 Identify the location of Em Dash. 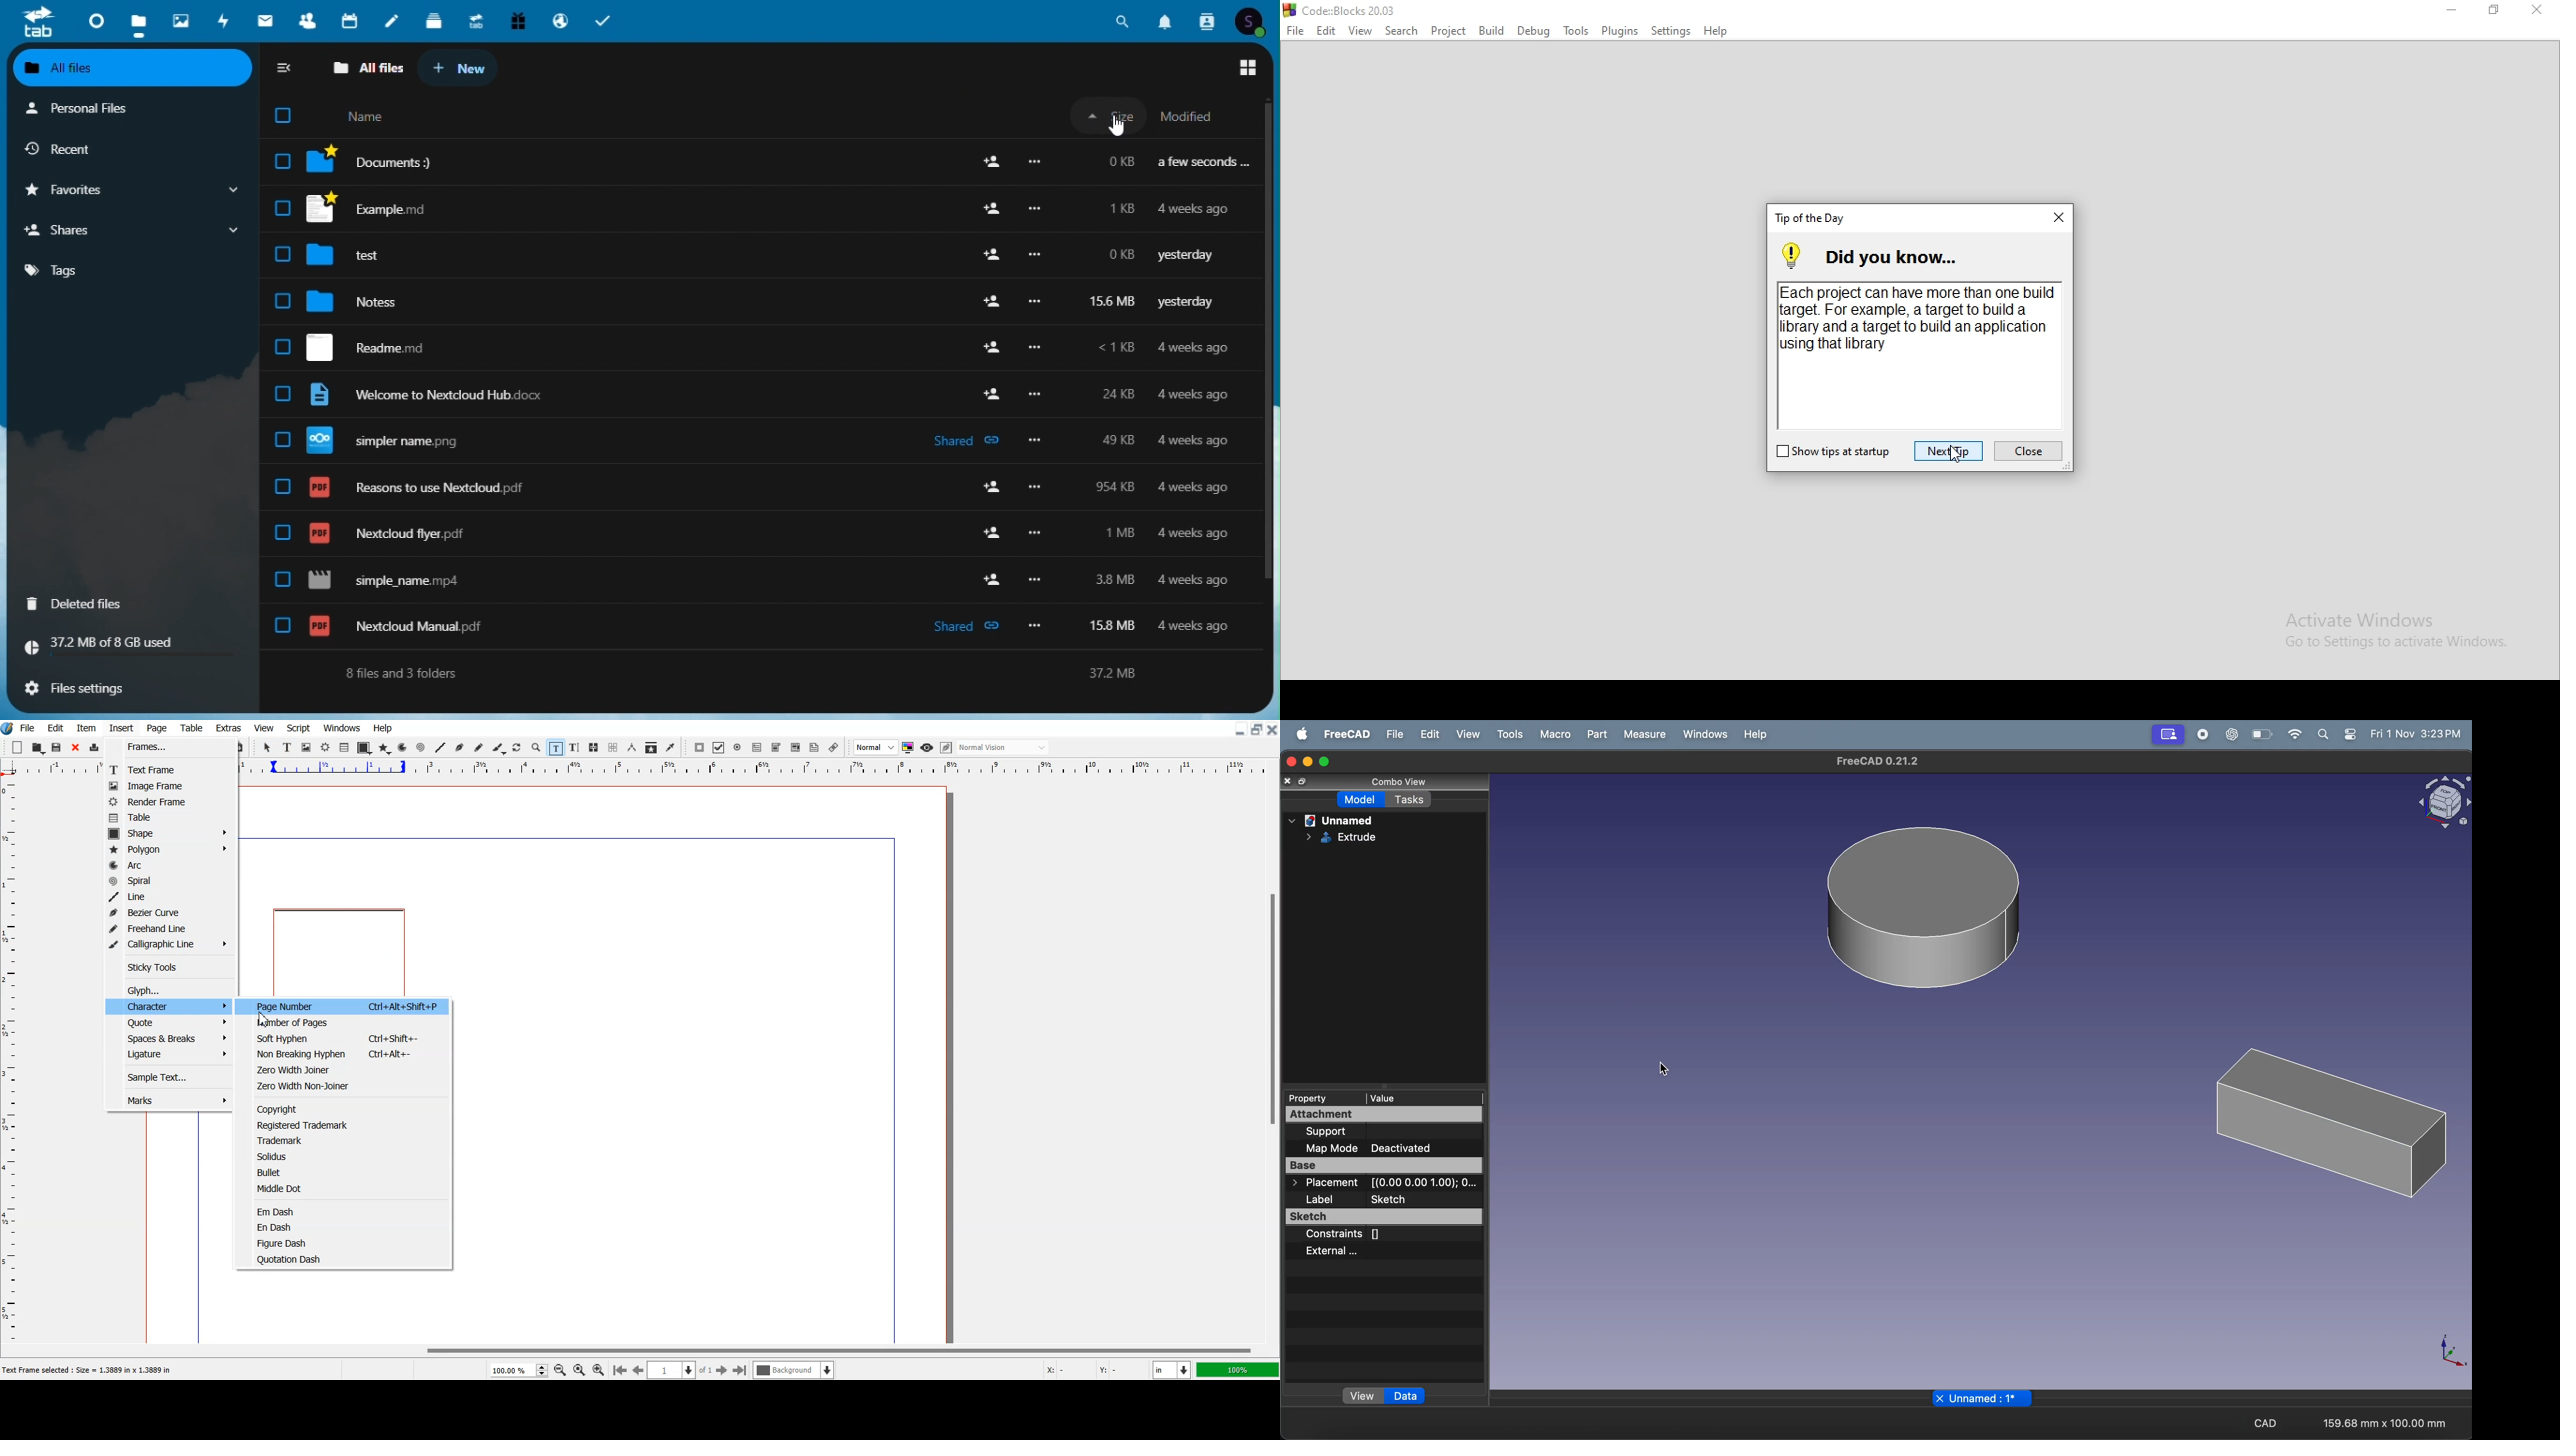
(348, 1211).